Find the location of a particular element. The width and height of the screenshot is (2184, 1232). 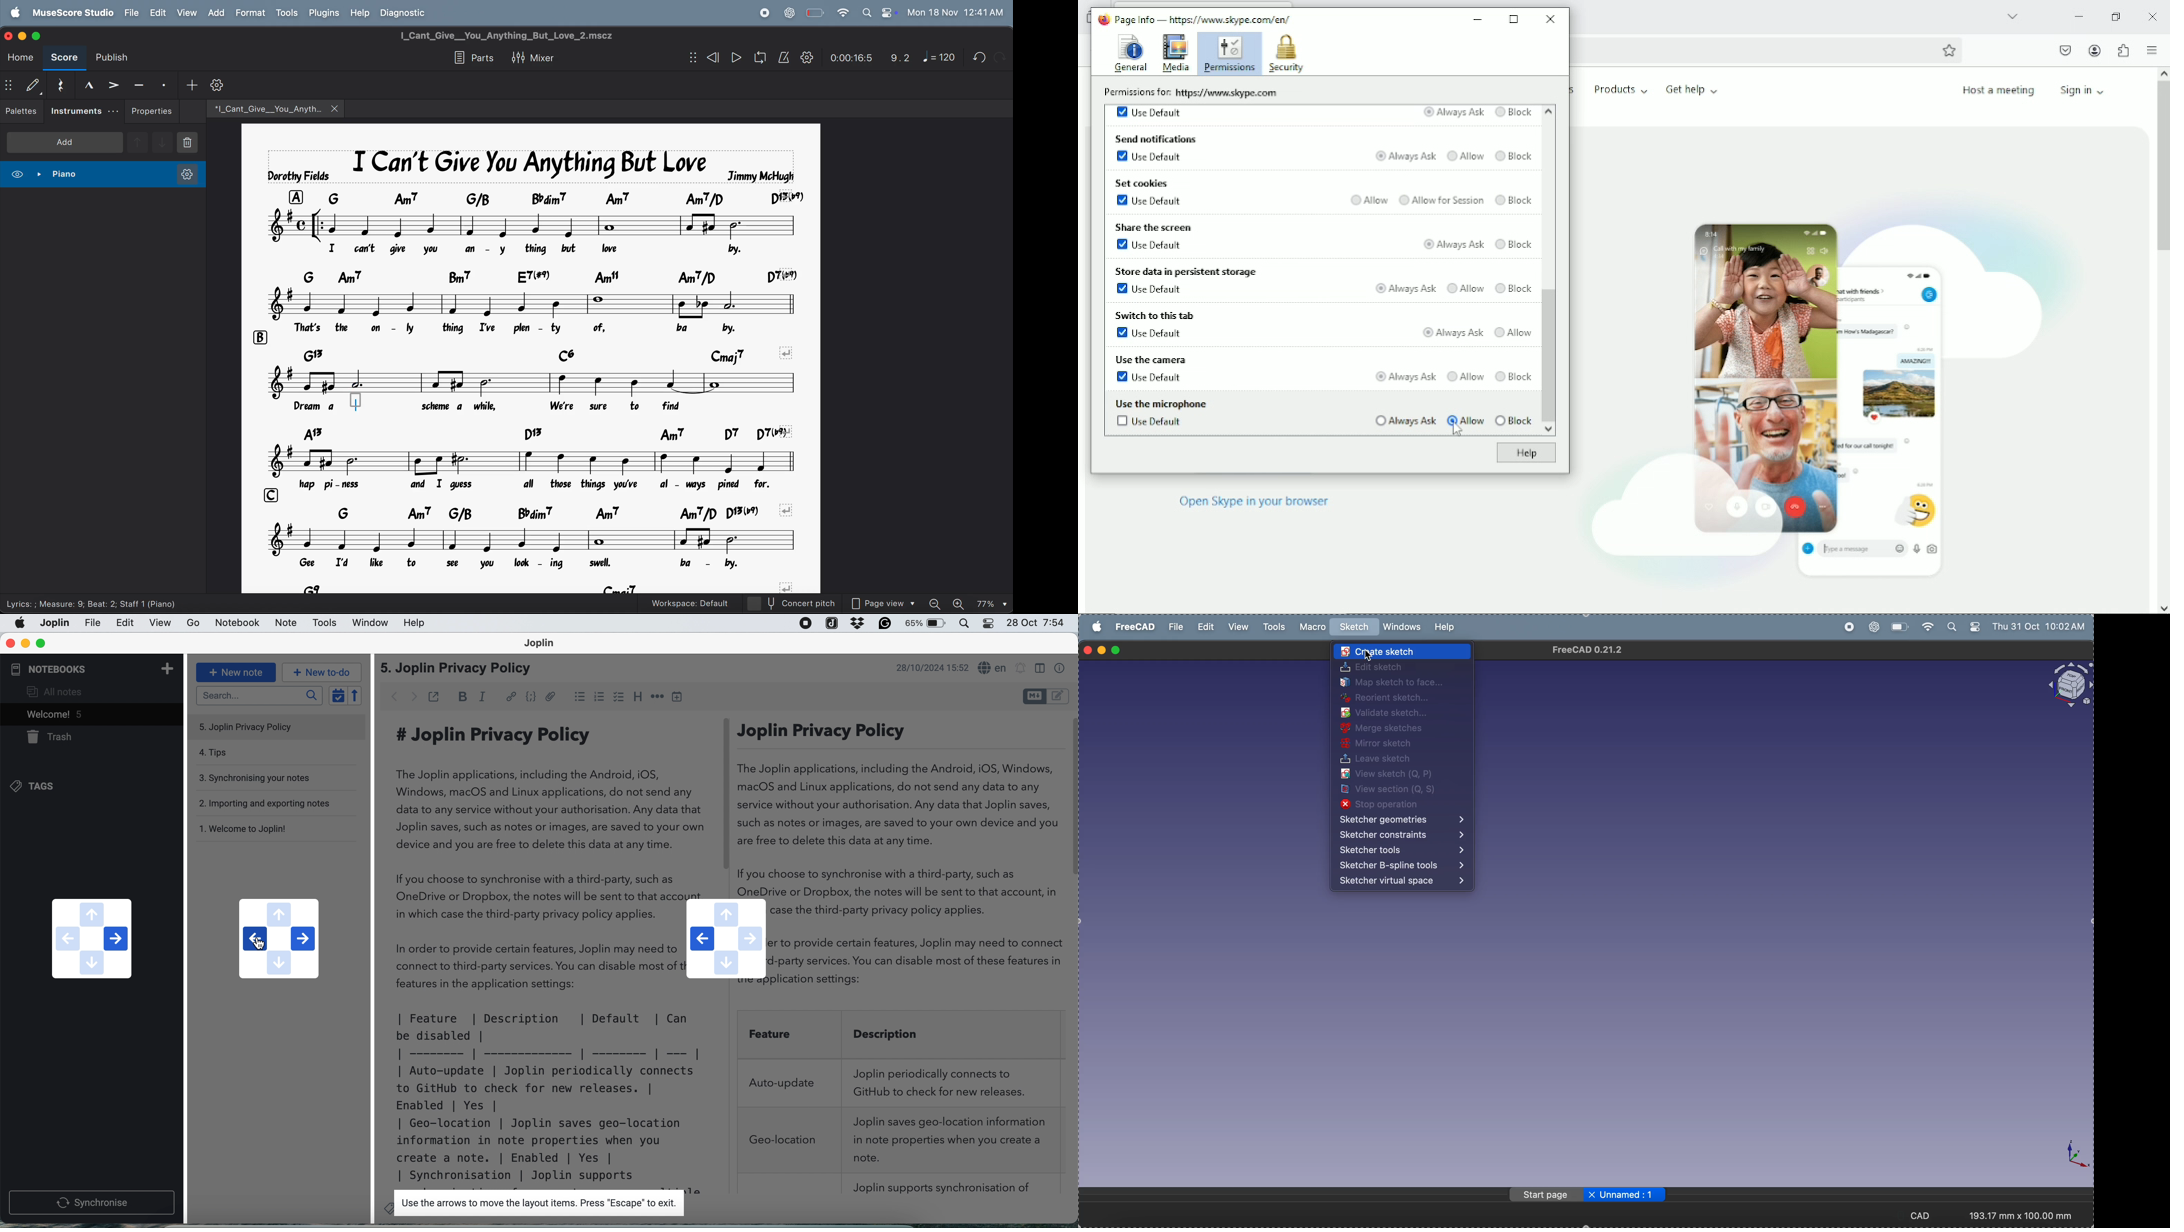

Block is located at coordinates (1514, 113).